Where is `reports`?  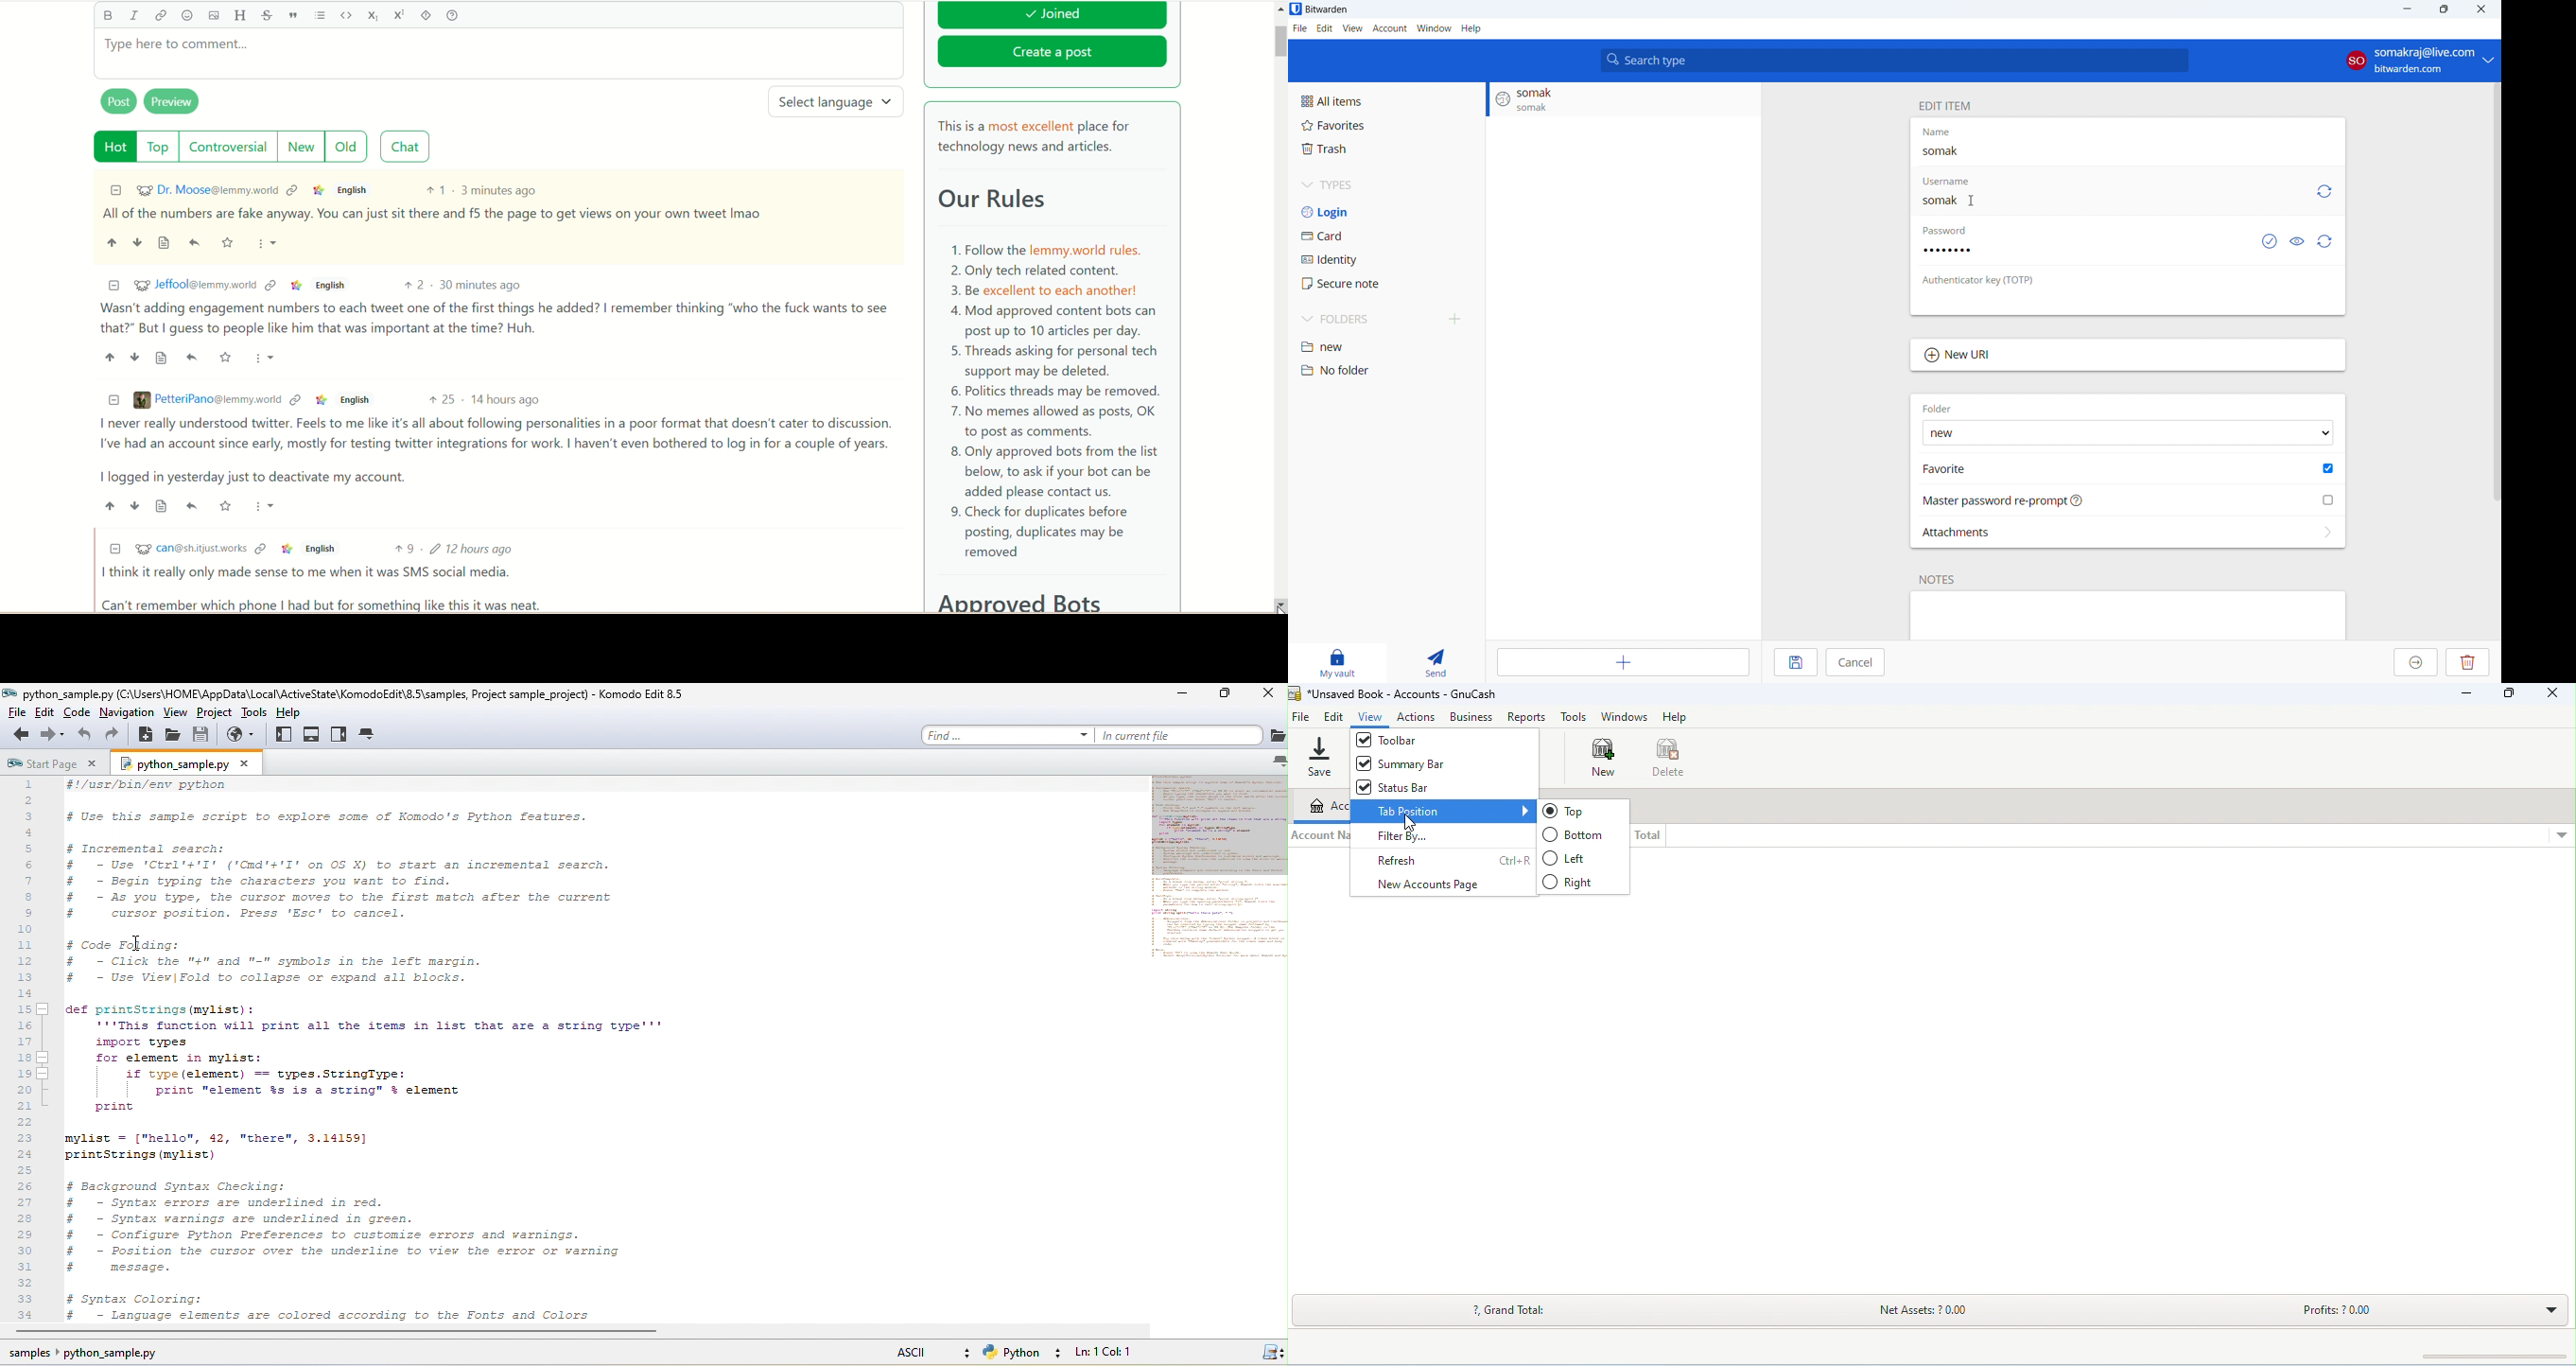
reports is located at coordinates (1527, 716).